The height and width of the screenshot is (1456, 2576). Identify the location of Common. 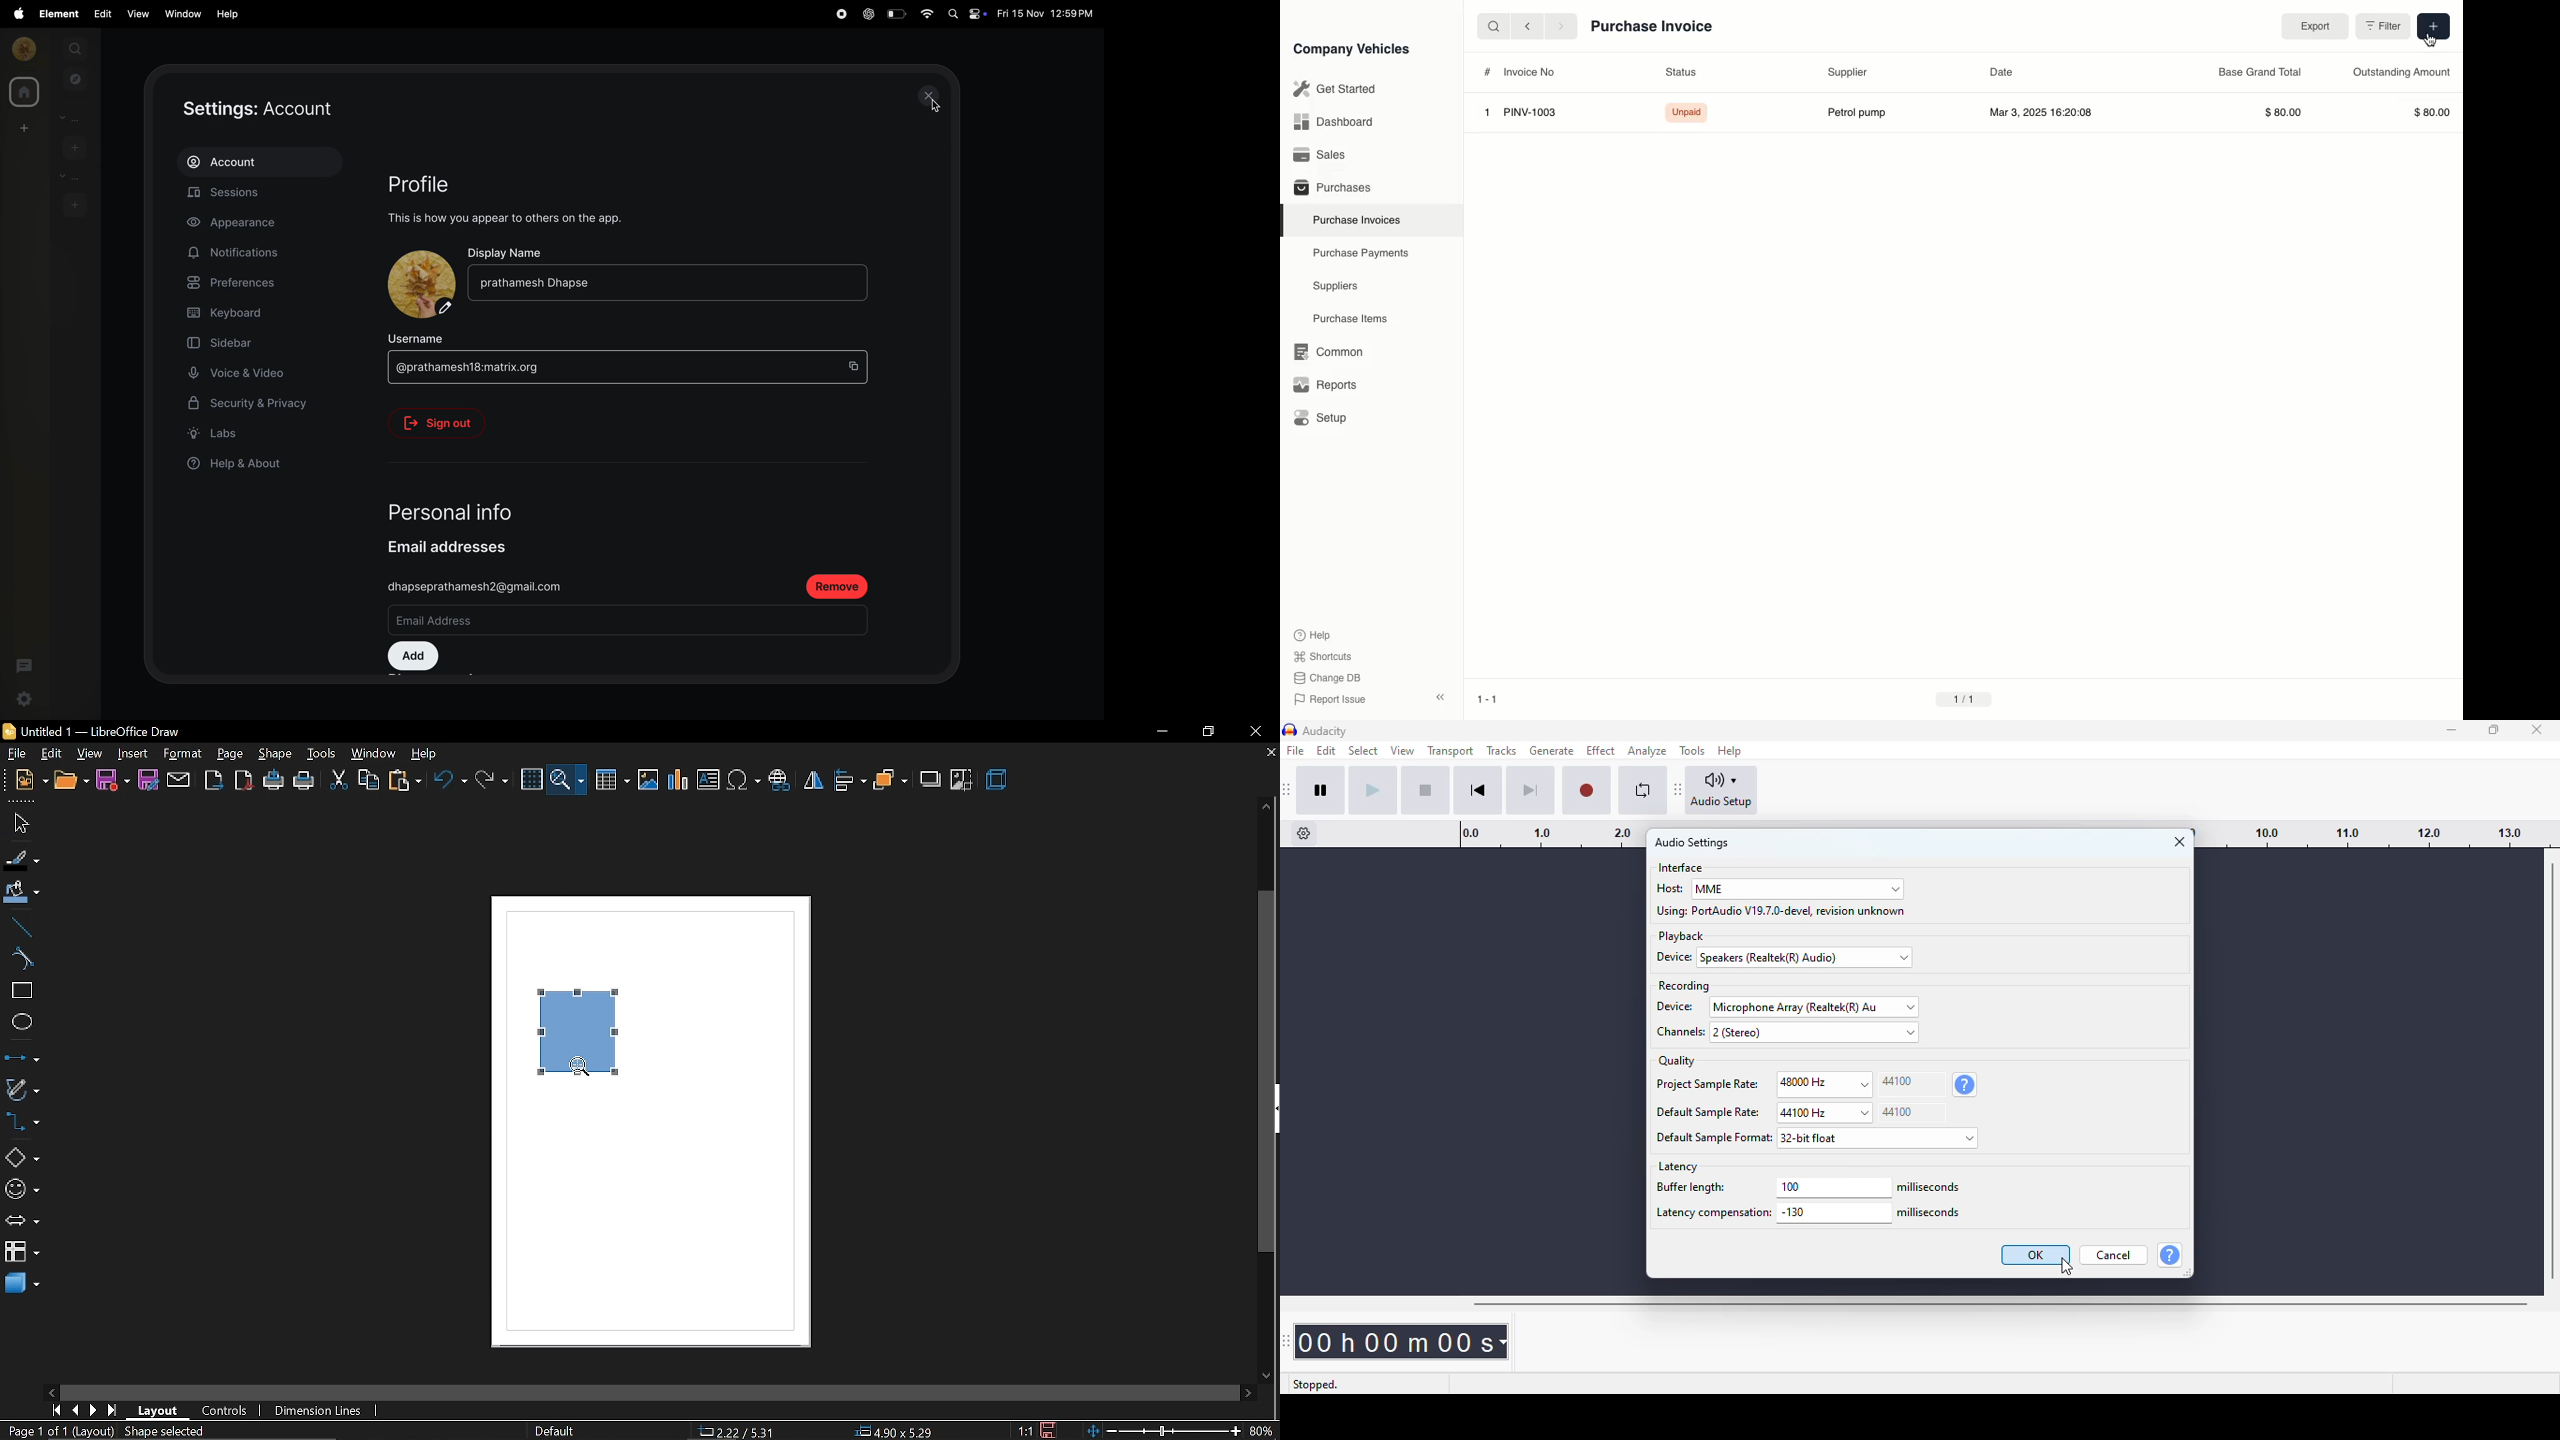
(1324, 352).